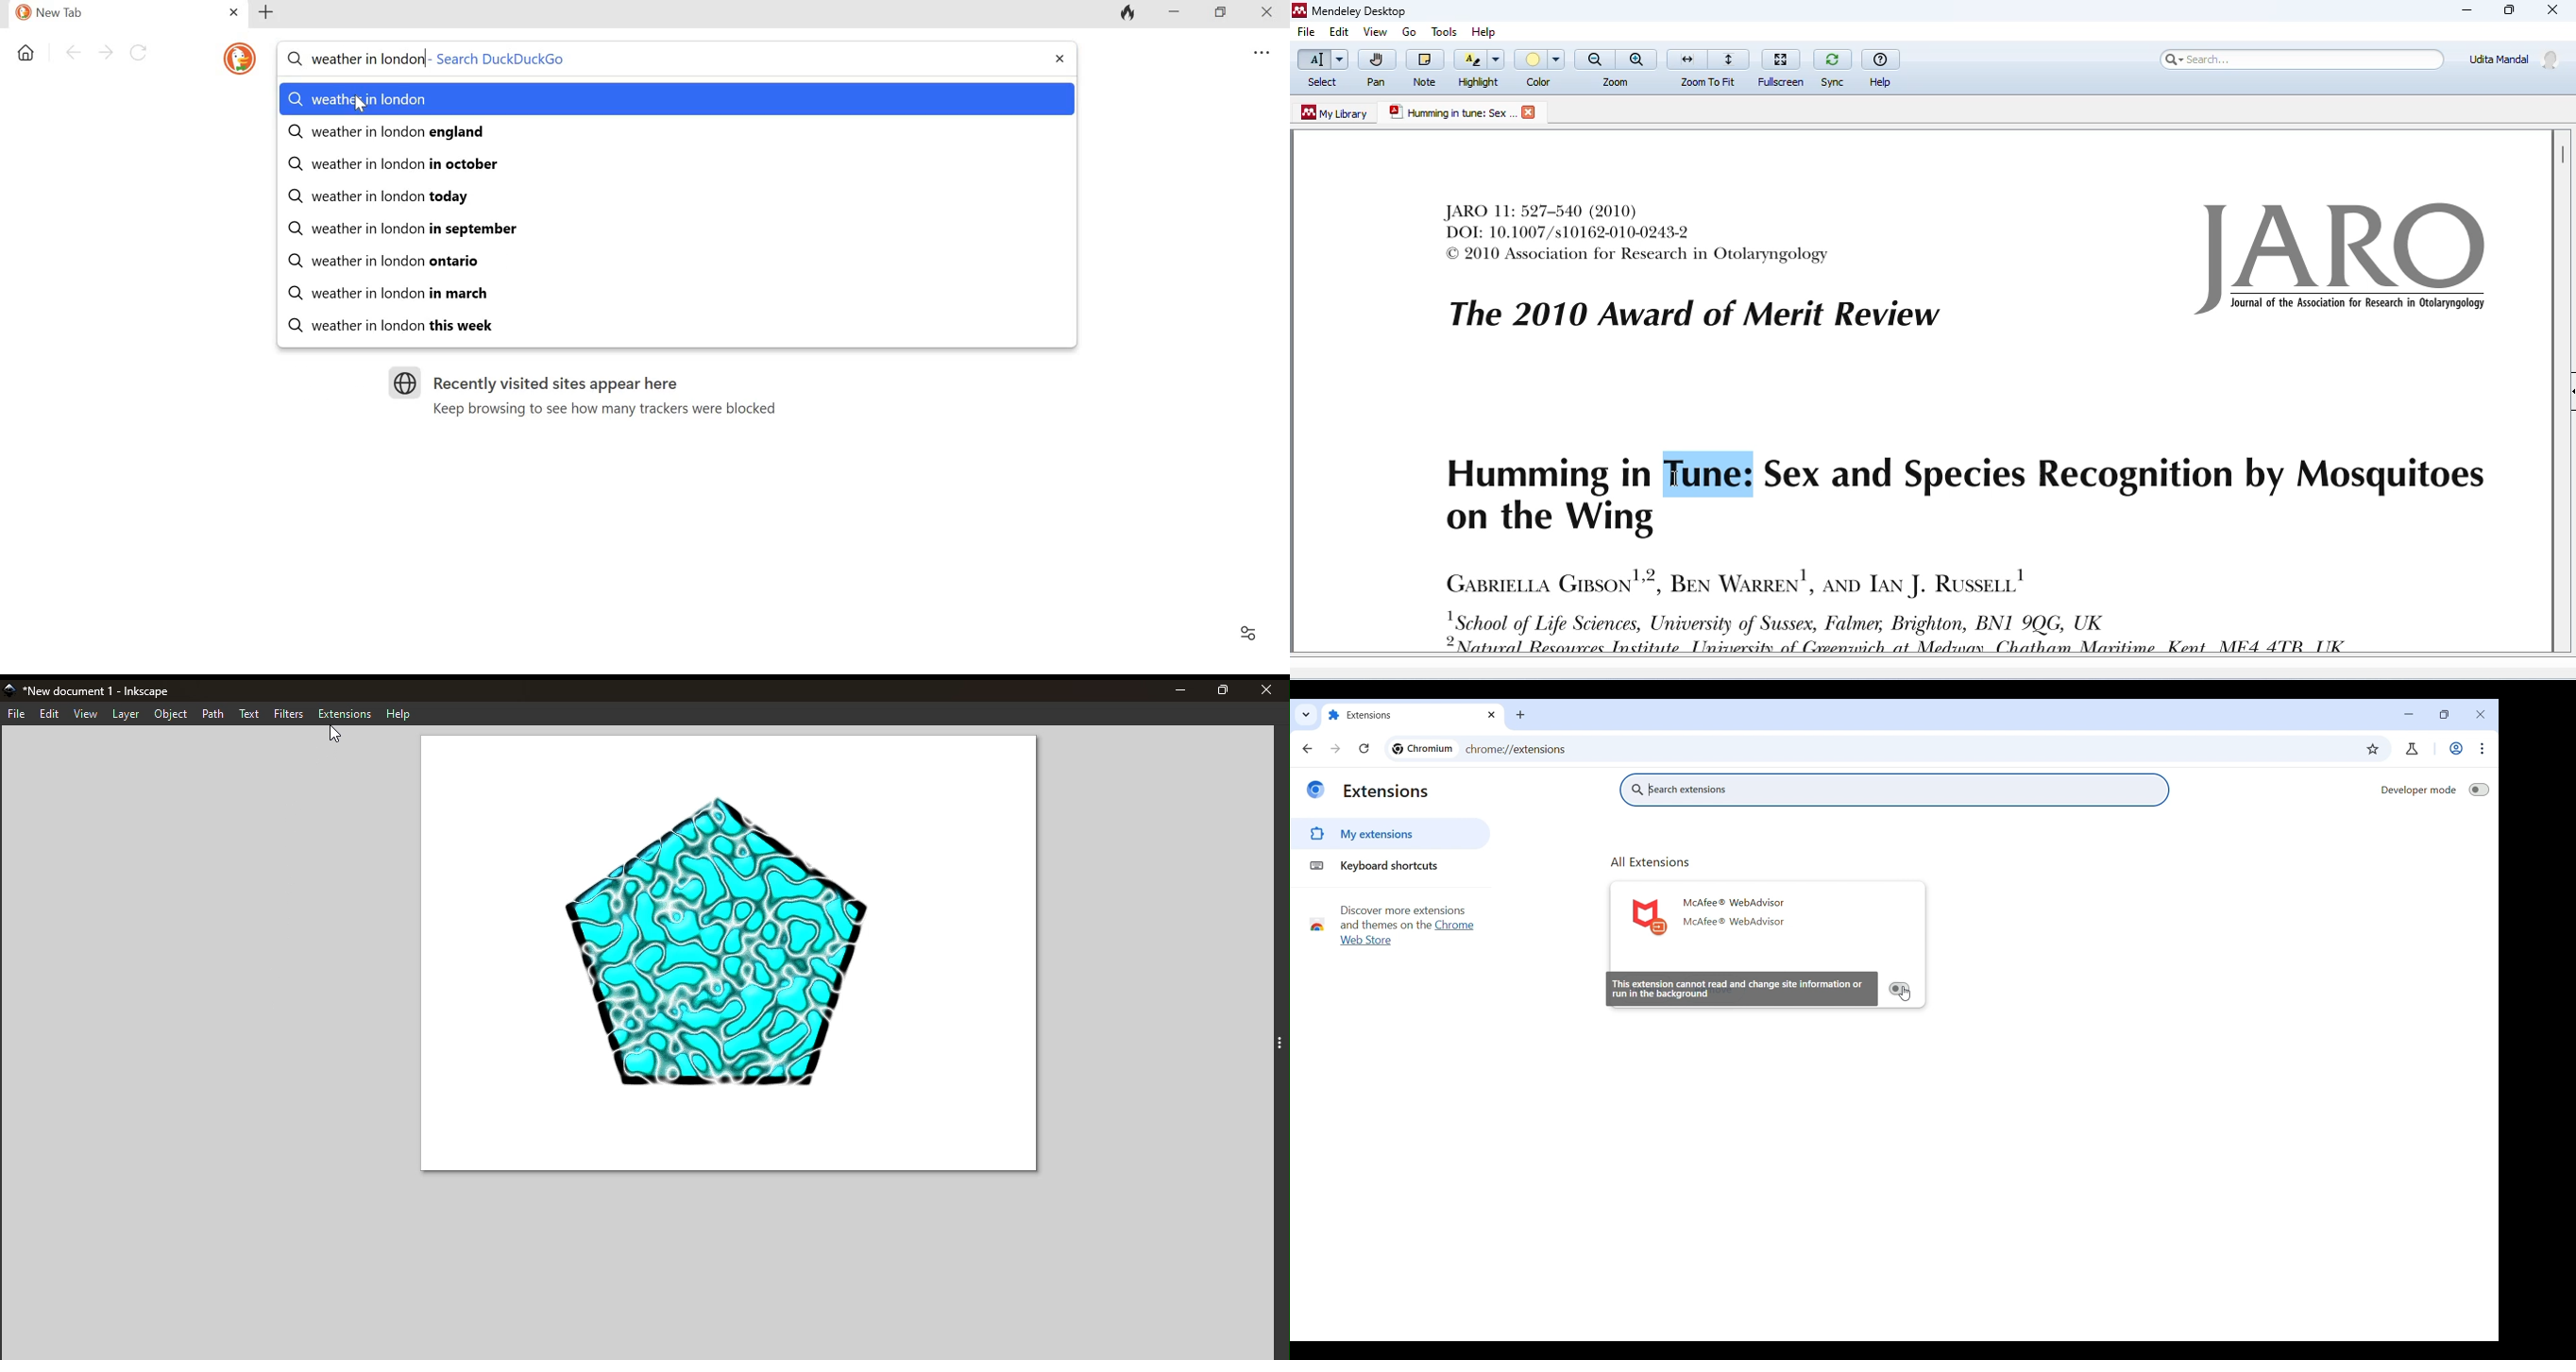 The image size is (2576, 1372). Describe the element at coordinates (1451, 113) in the screenshot. I see `tab name :Humming in tune: Sex and species recognition by mosquitoes on the wing` at that location.